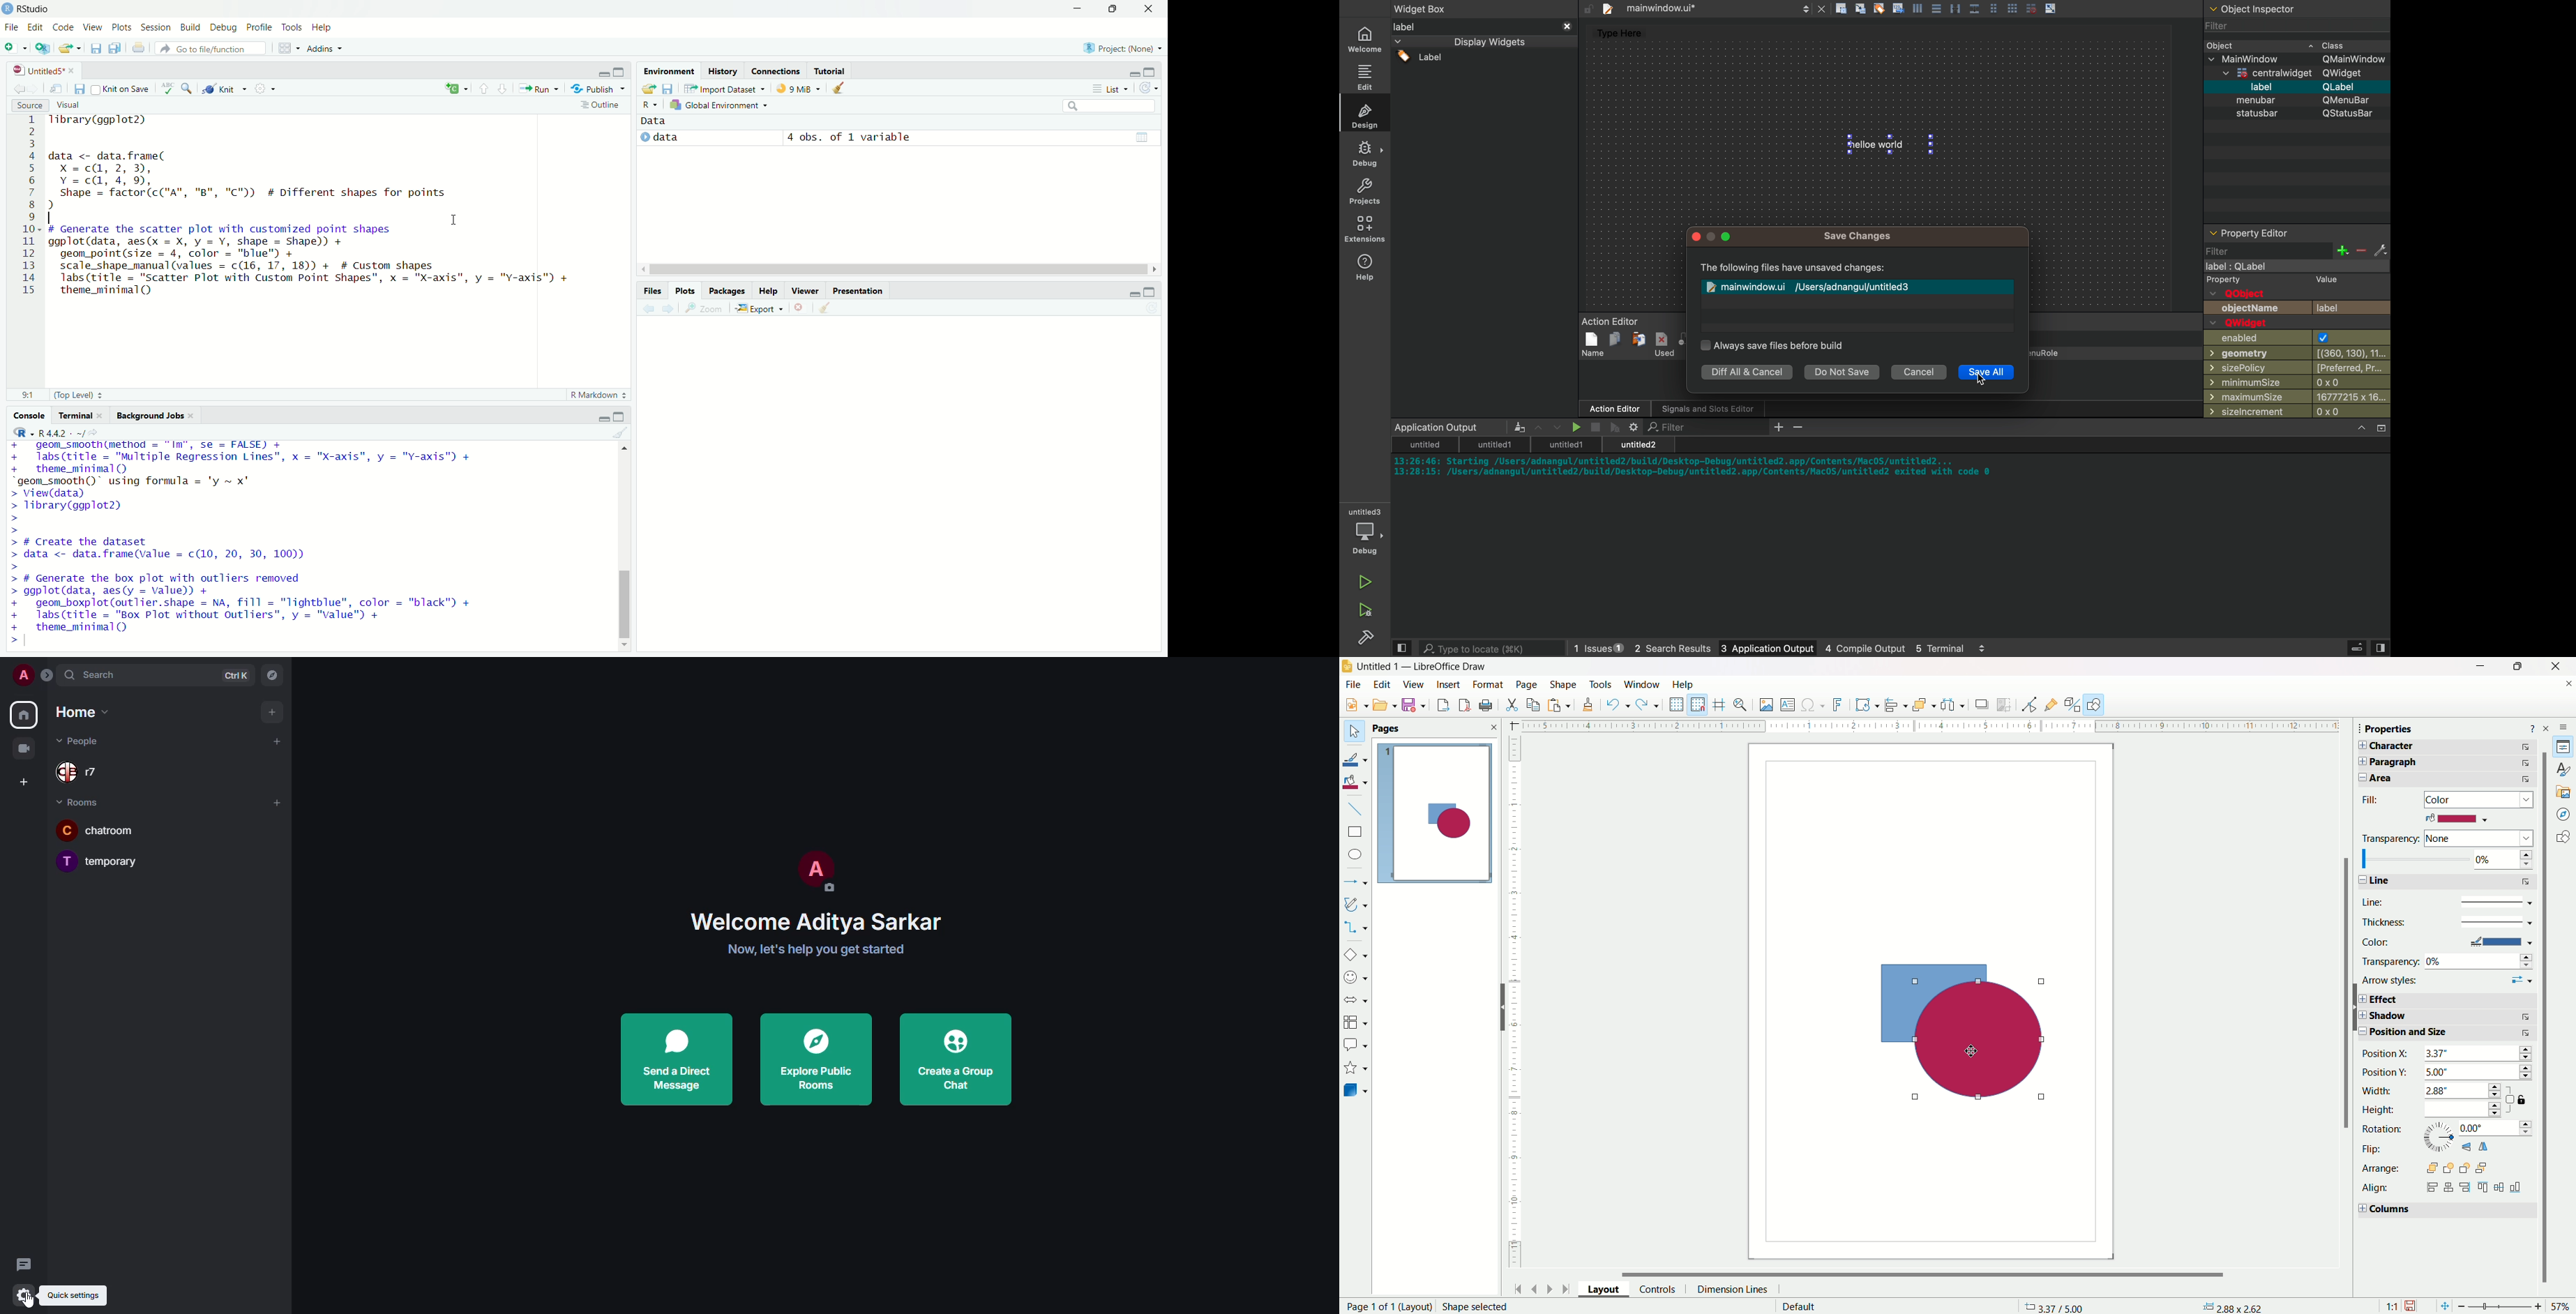  I want to click on minimize, so click(1132, 73).